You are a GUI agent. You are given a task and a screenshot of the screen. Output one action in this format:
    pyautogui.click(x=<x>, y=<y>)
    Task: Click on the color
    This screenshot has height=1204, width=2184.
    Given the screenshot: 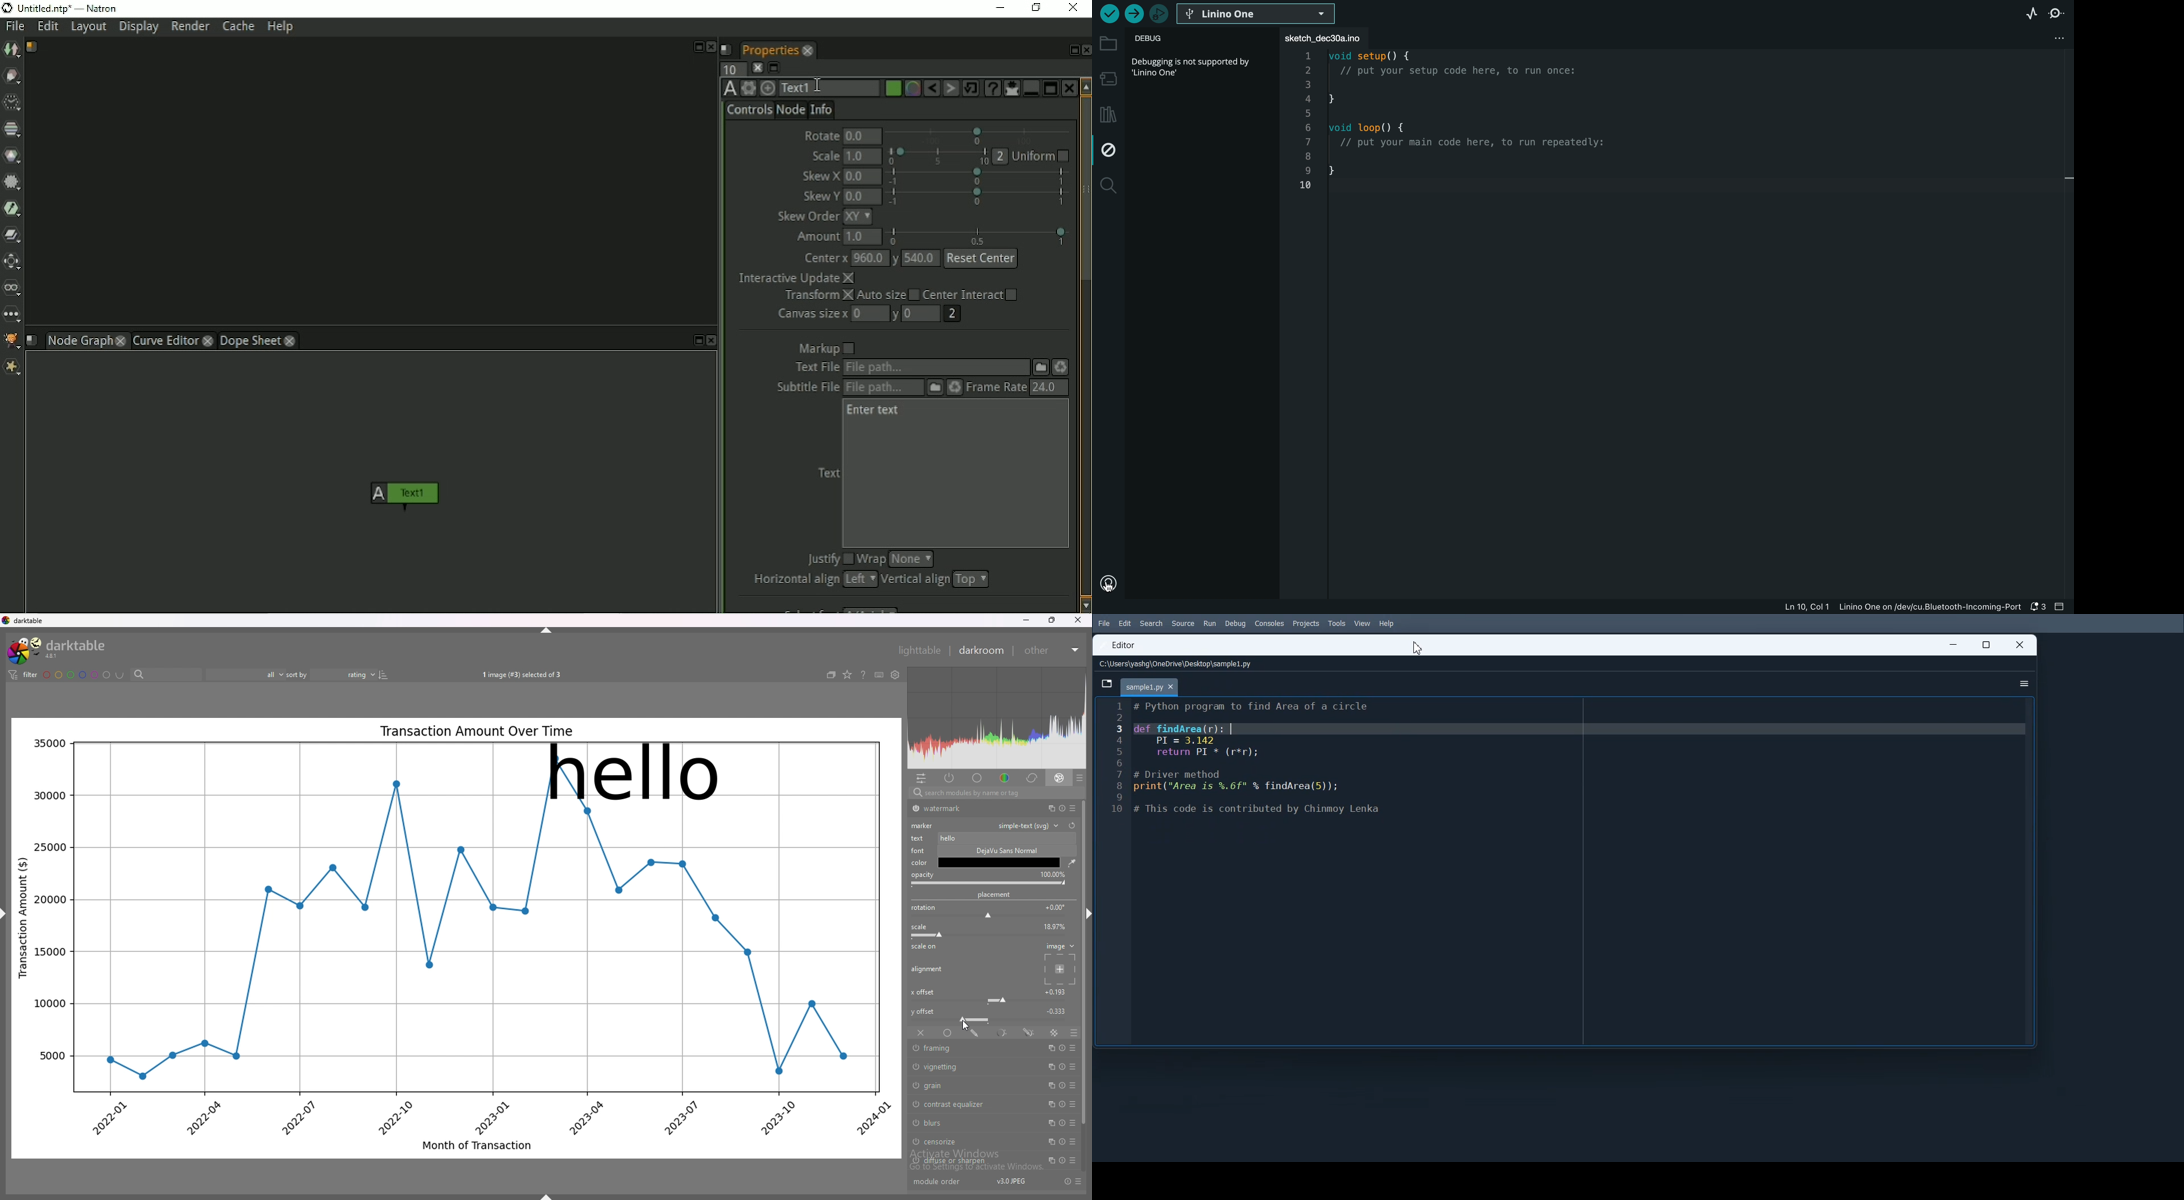 What is the action you would take?
    pyautogui.click(x=919, y=863)
    